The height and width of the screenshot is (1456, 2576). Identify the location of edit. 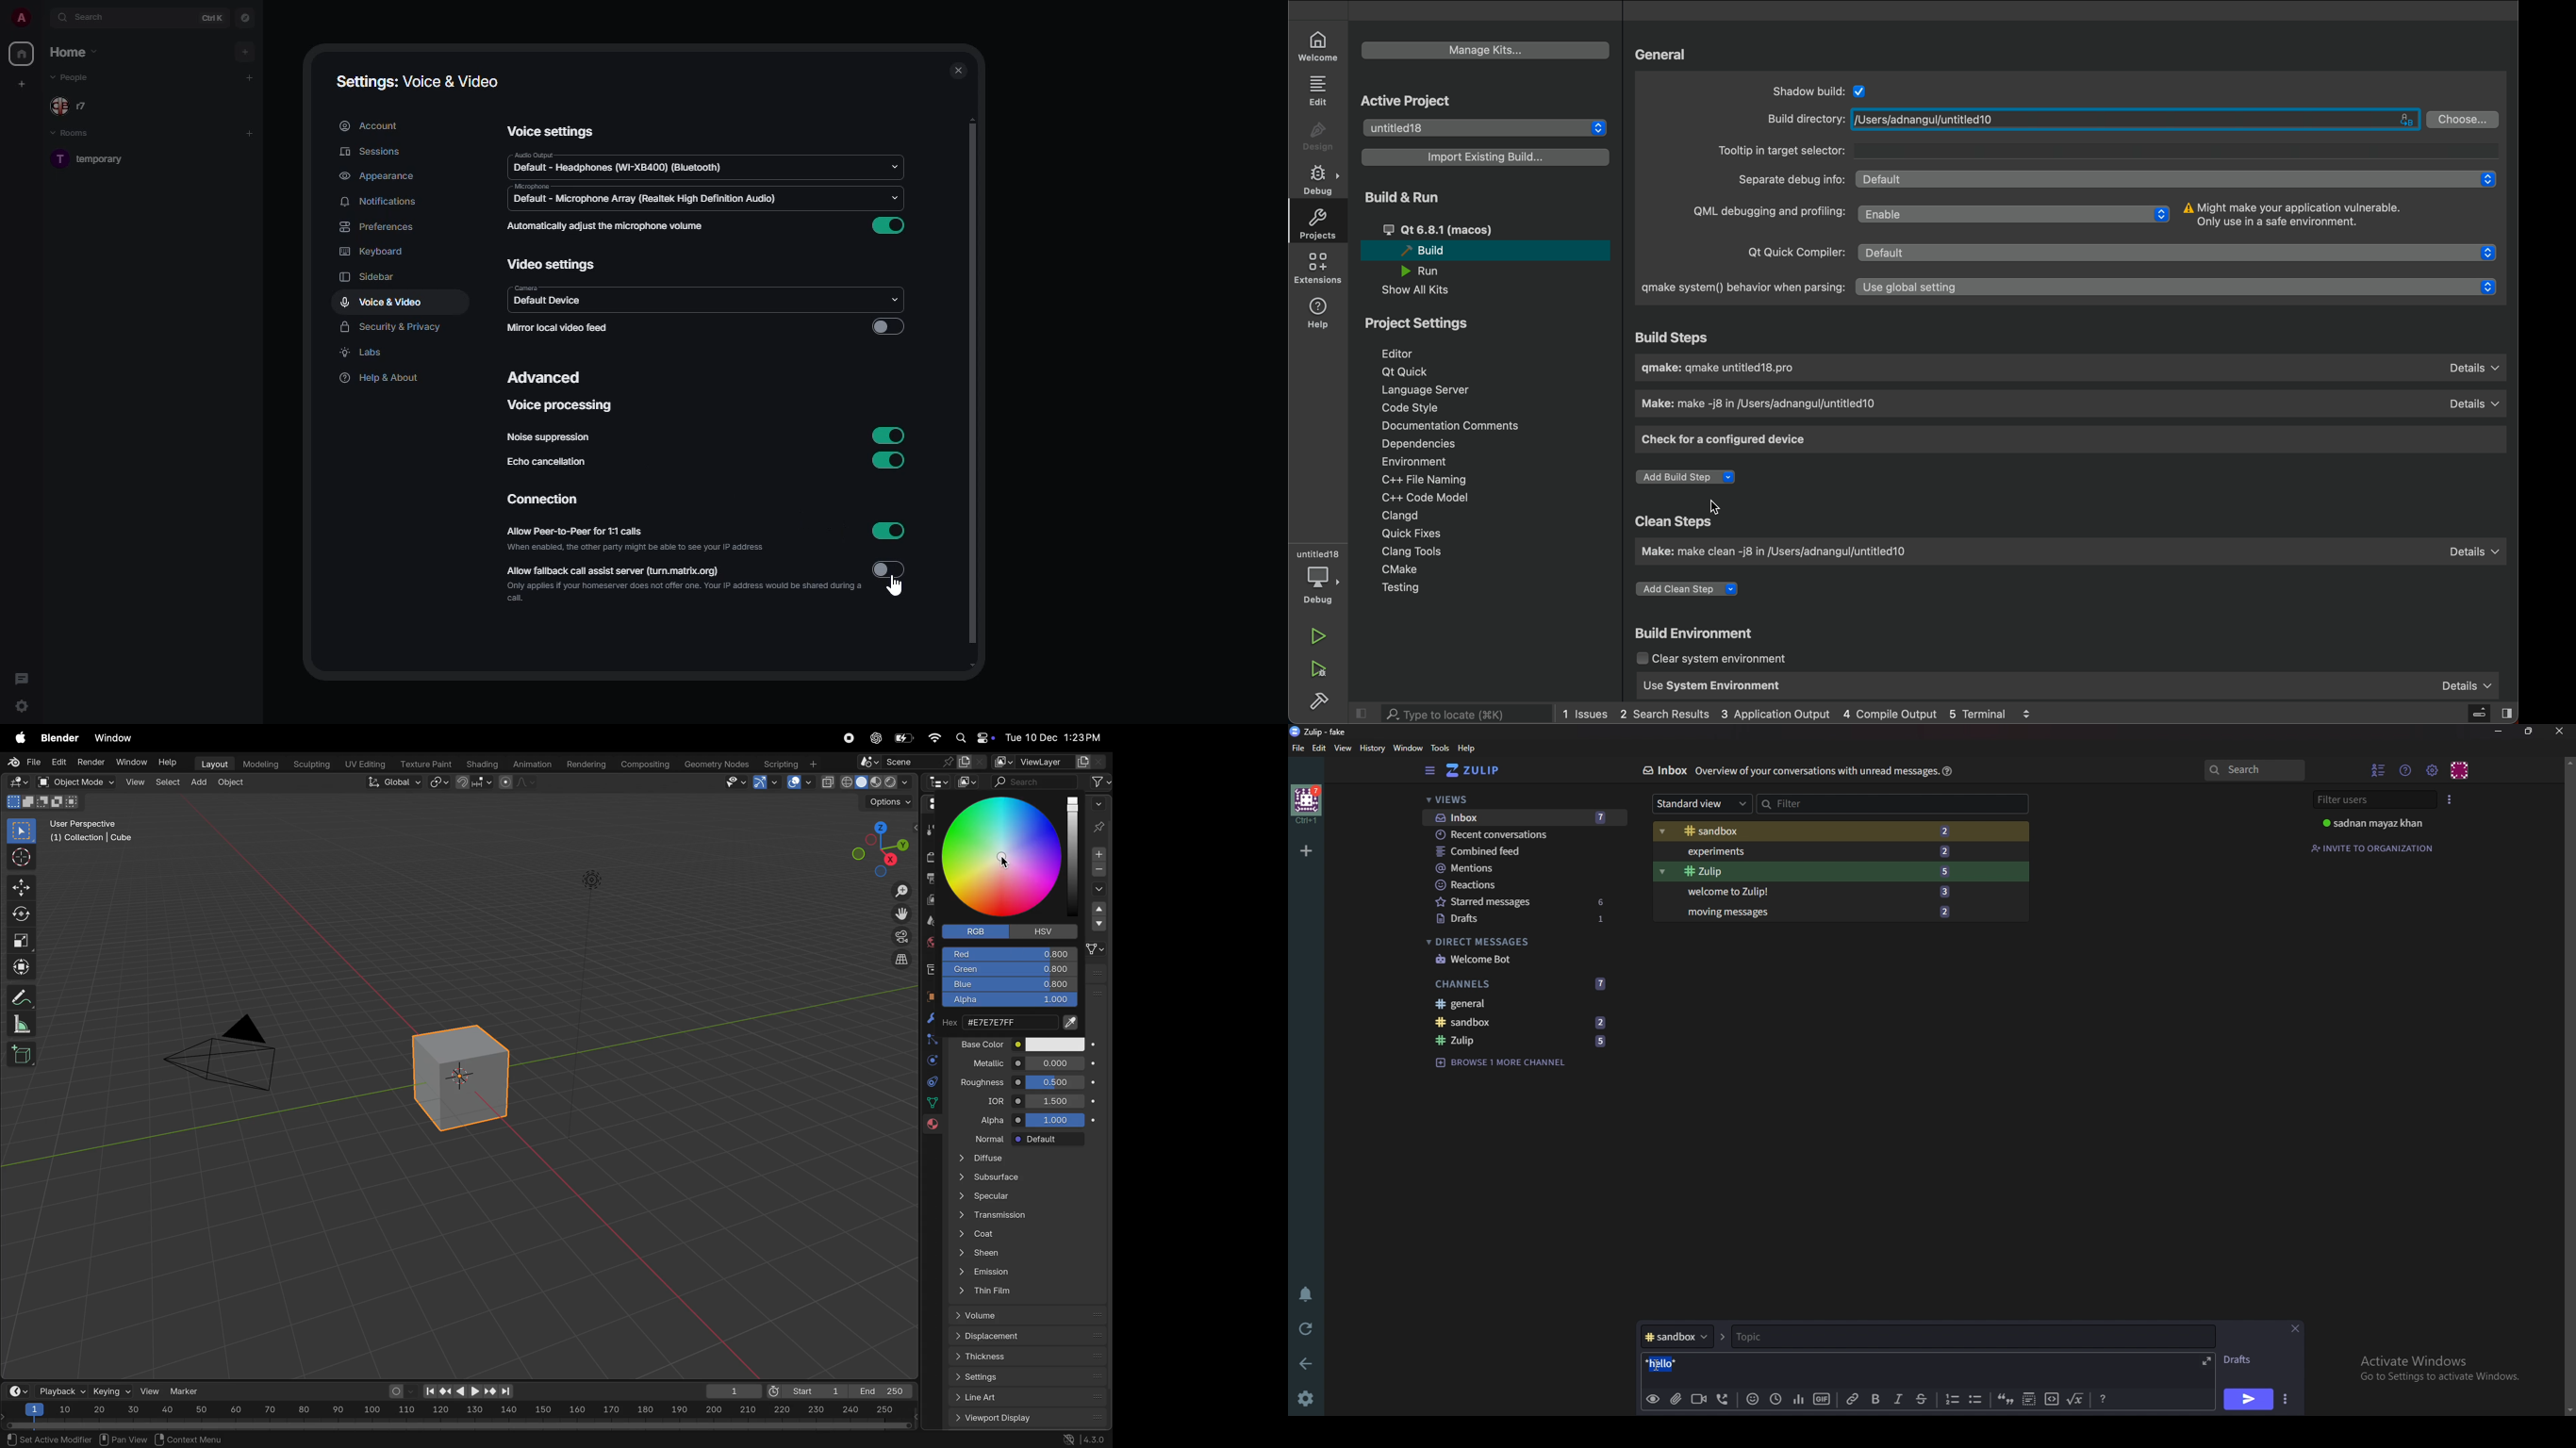
(1317, 91).